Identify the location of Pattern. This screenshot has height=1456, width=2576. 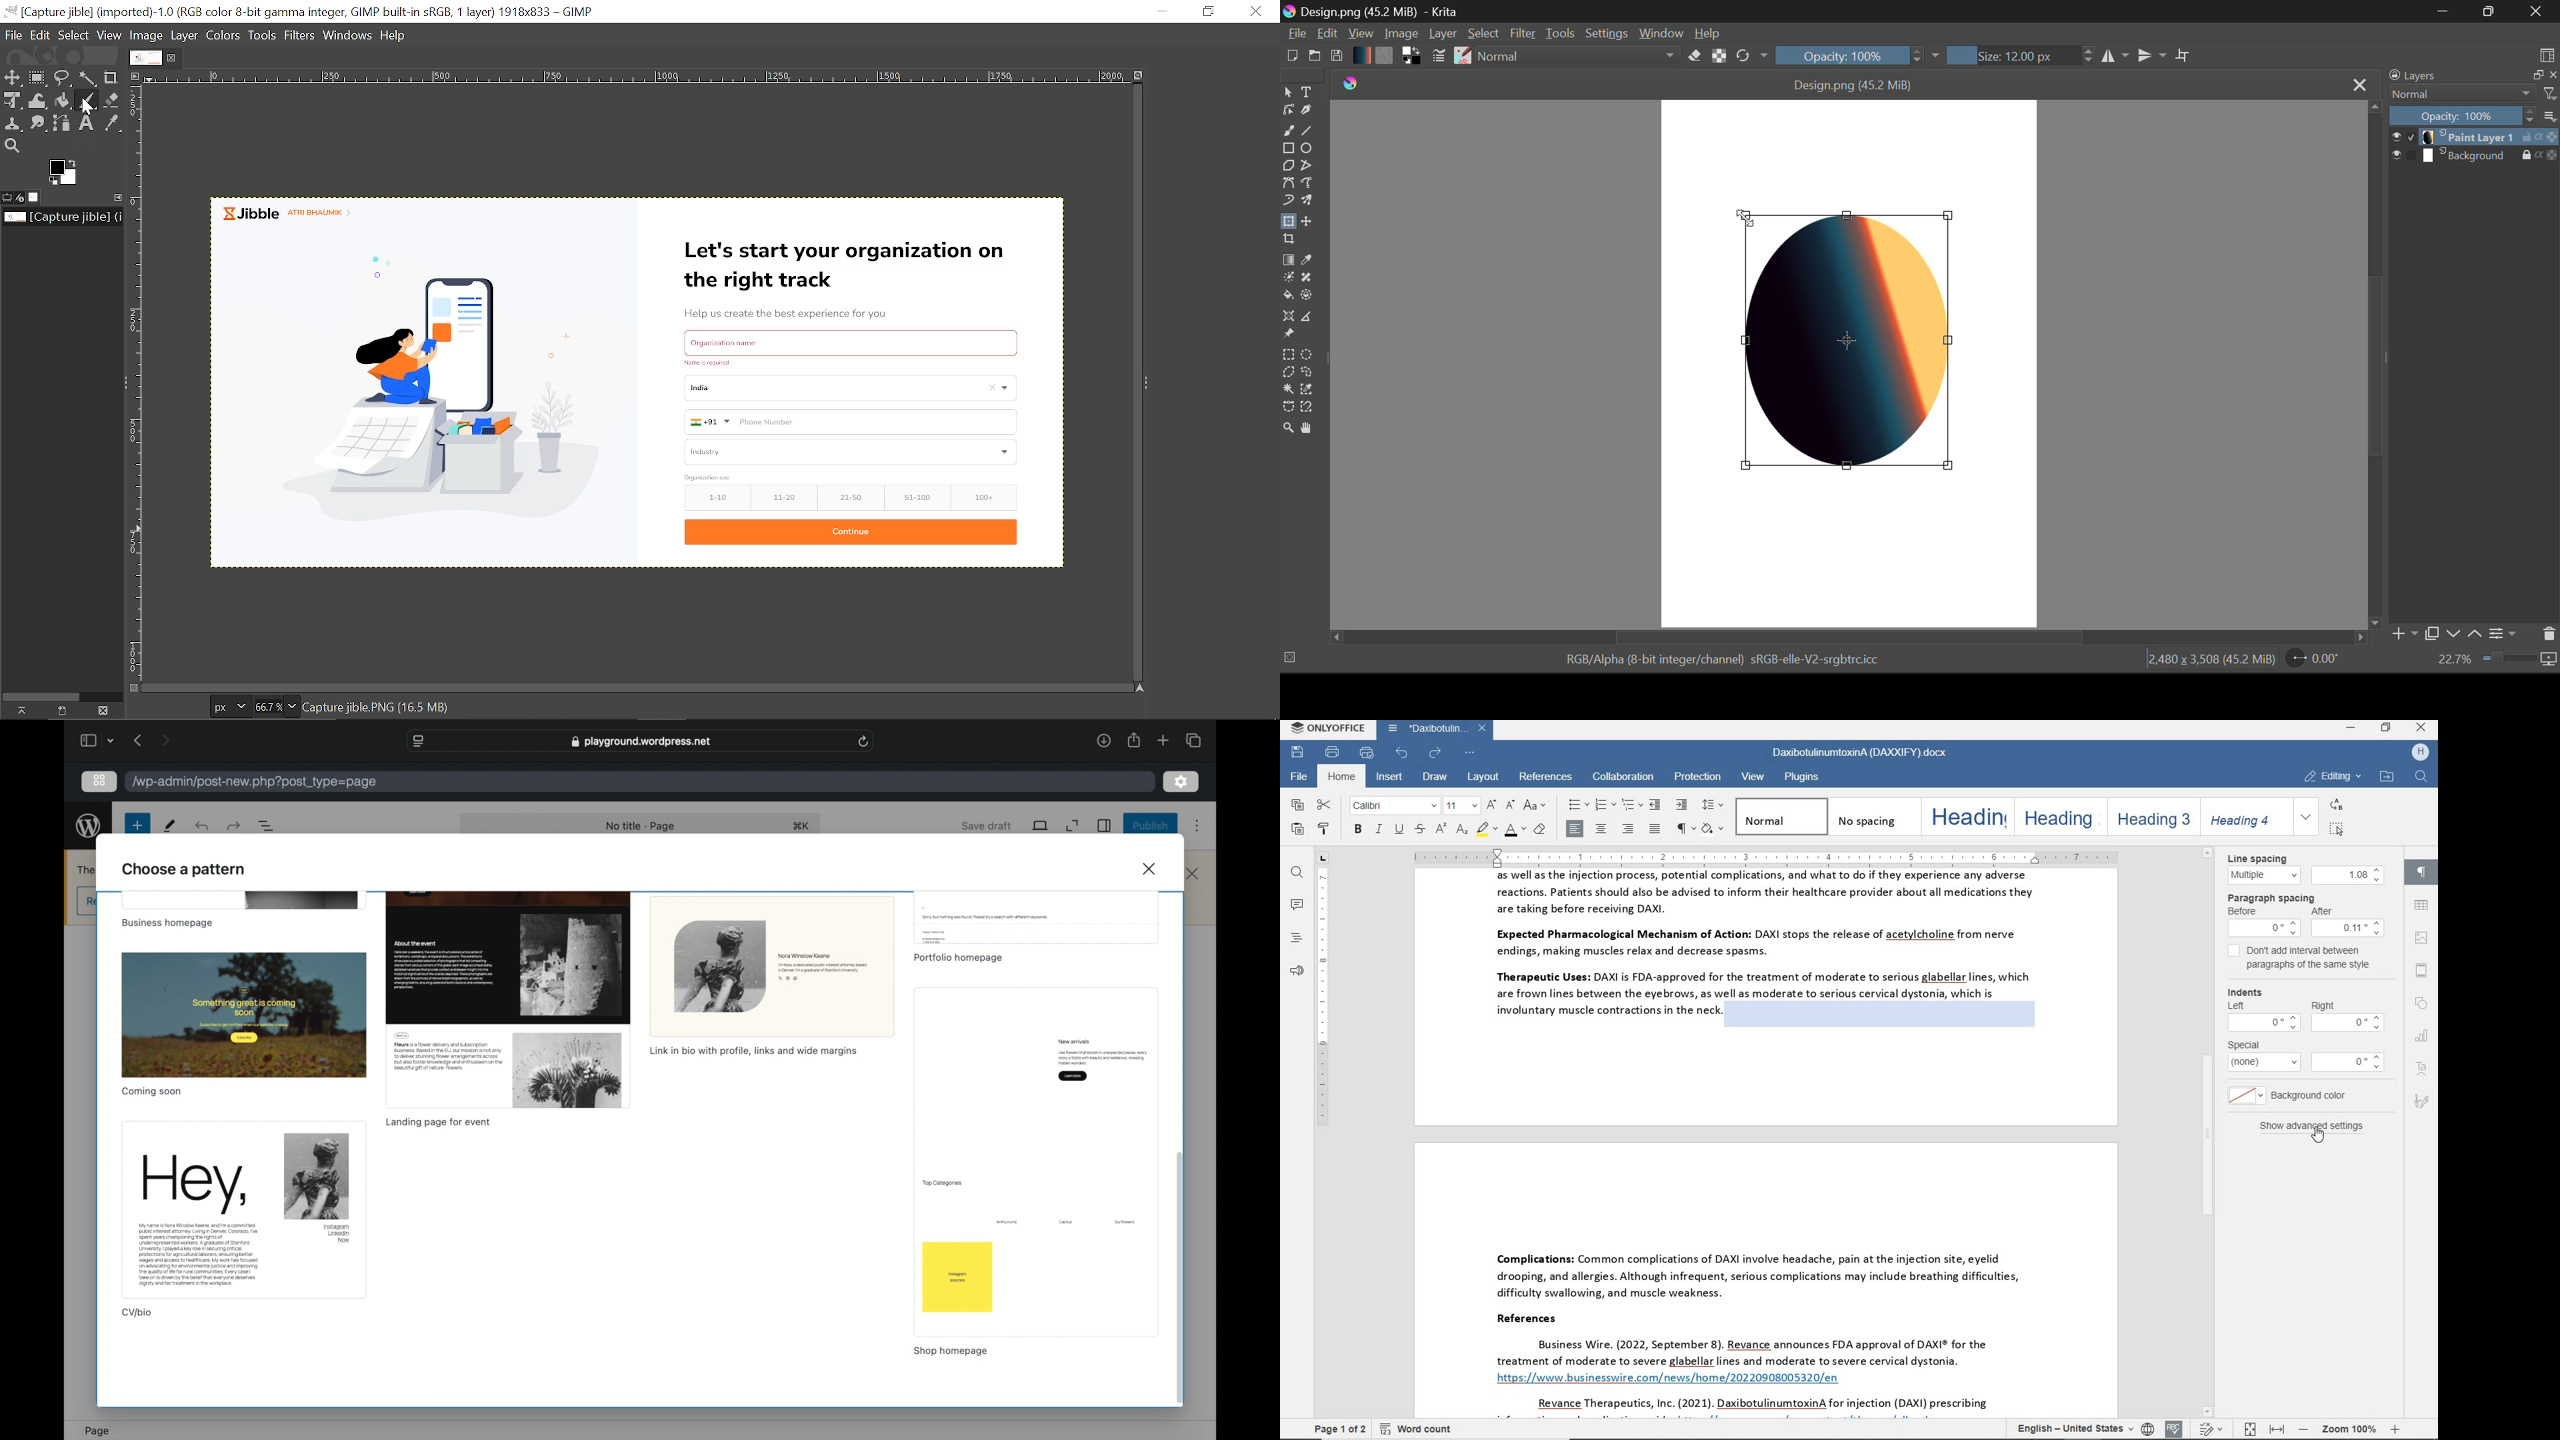
(1384, 56).